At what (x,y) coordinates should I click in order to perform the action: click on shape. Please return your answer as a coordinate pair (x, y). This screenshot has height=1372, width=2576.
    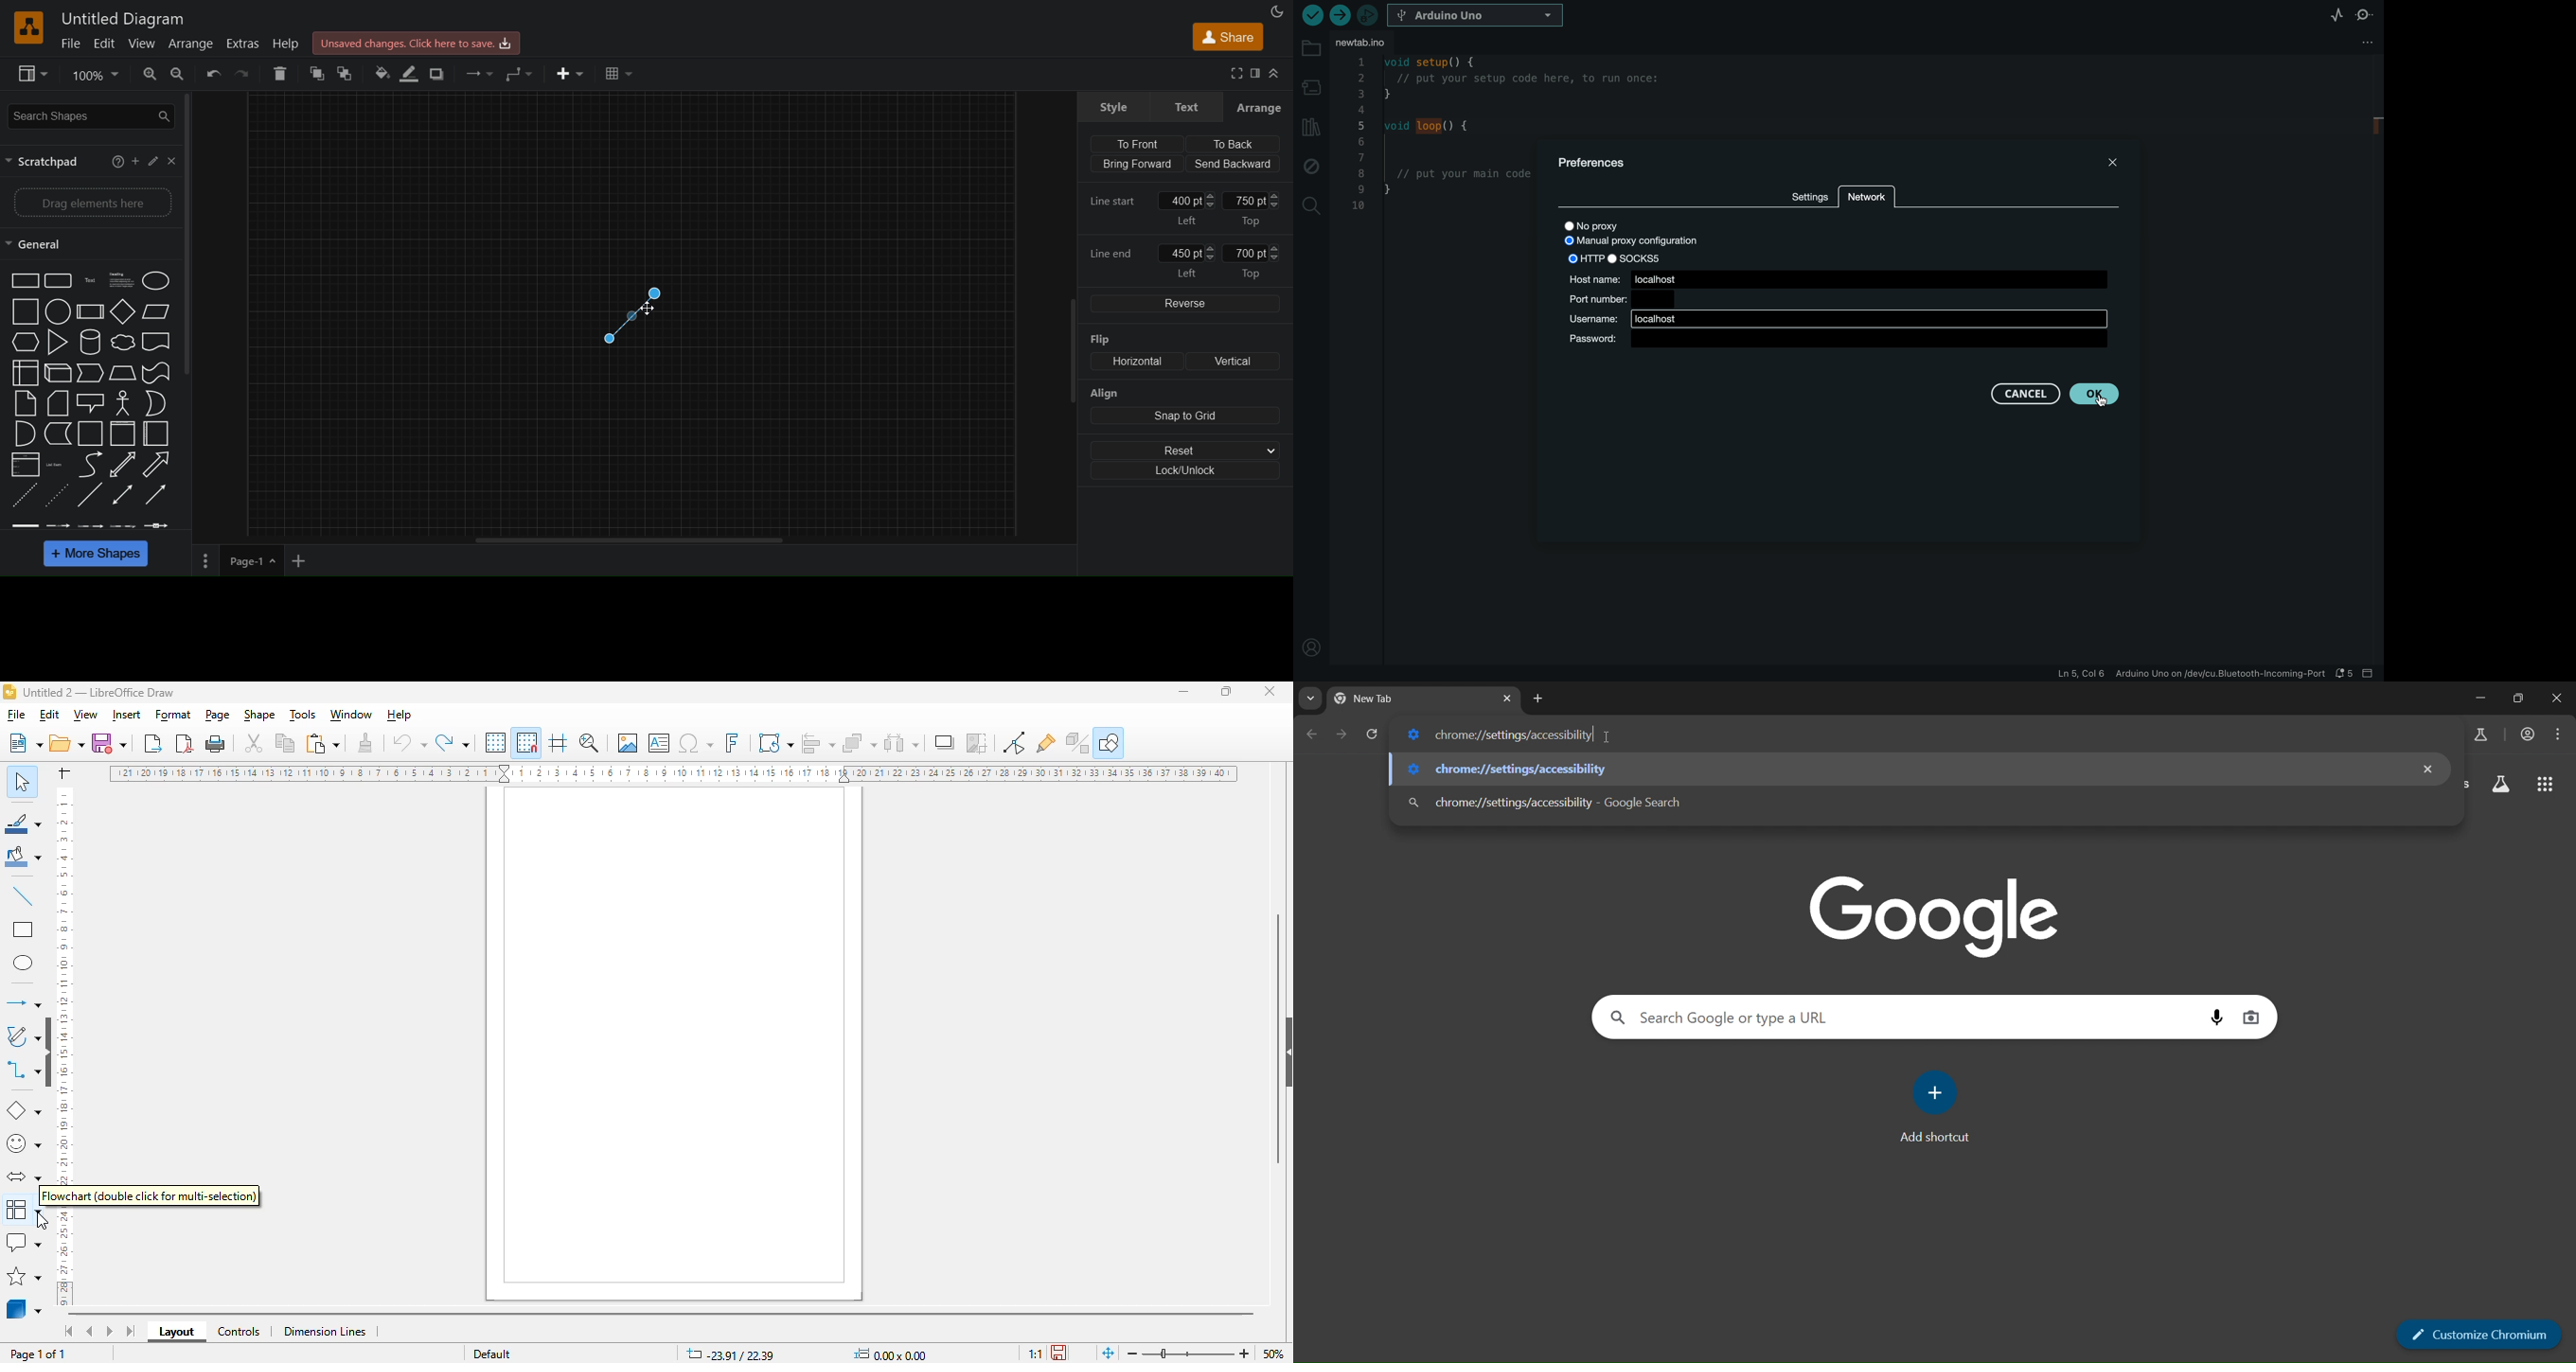
    Looking at the image, I should click on (260, 716).